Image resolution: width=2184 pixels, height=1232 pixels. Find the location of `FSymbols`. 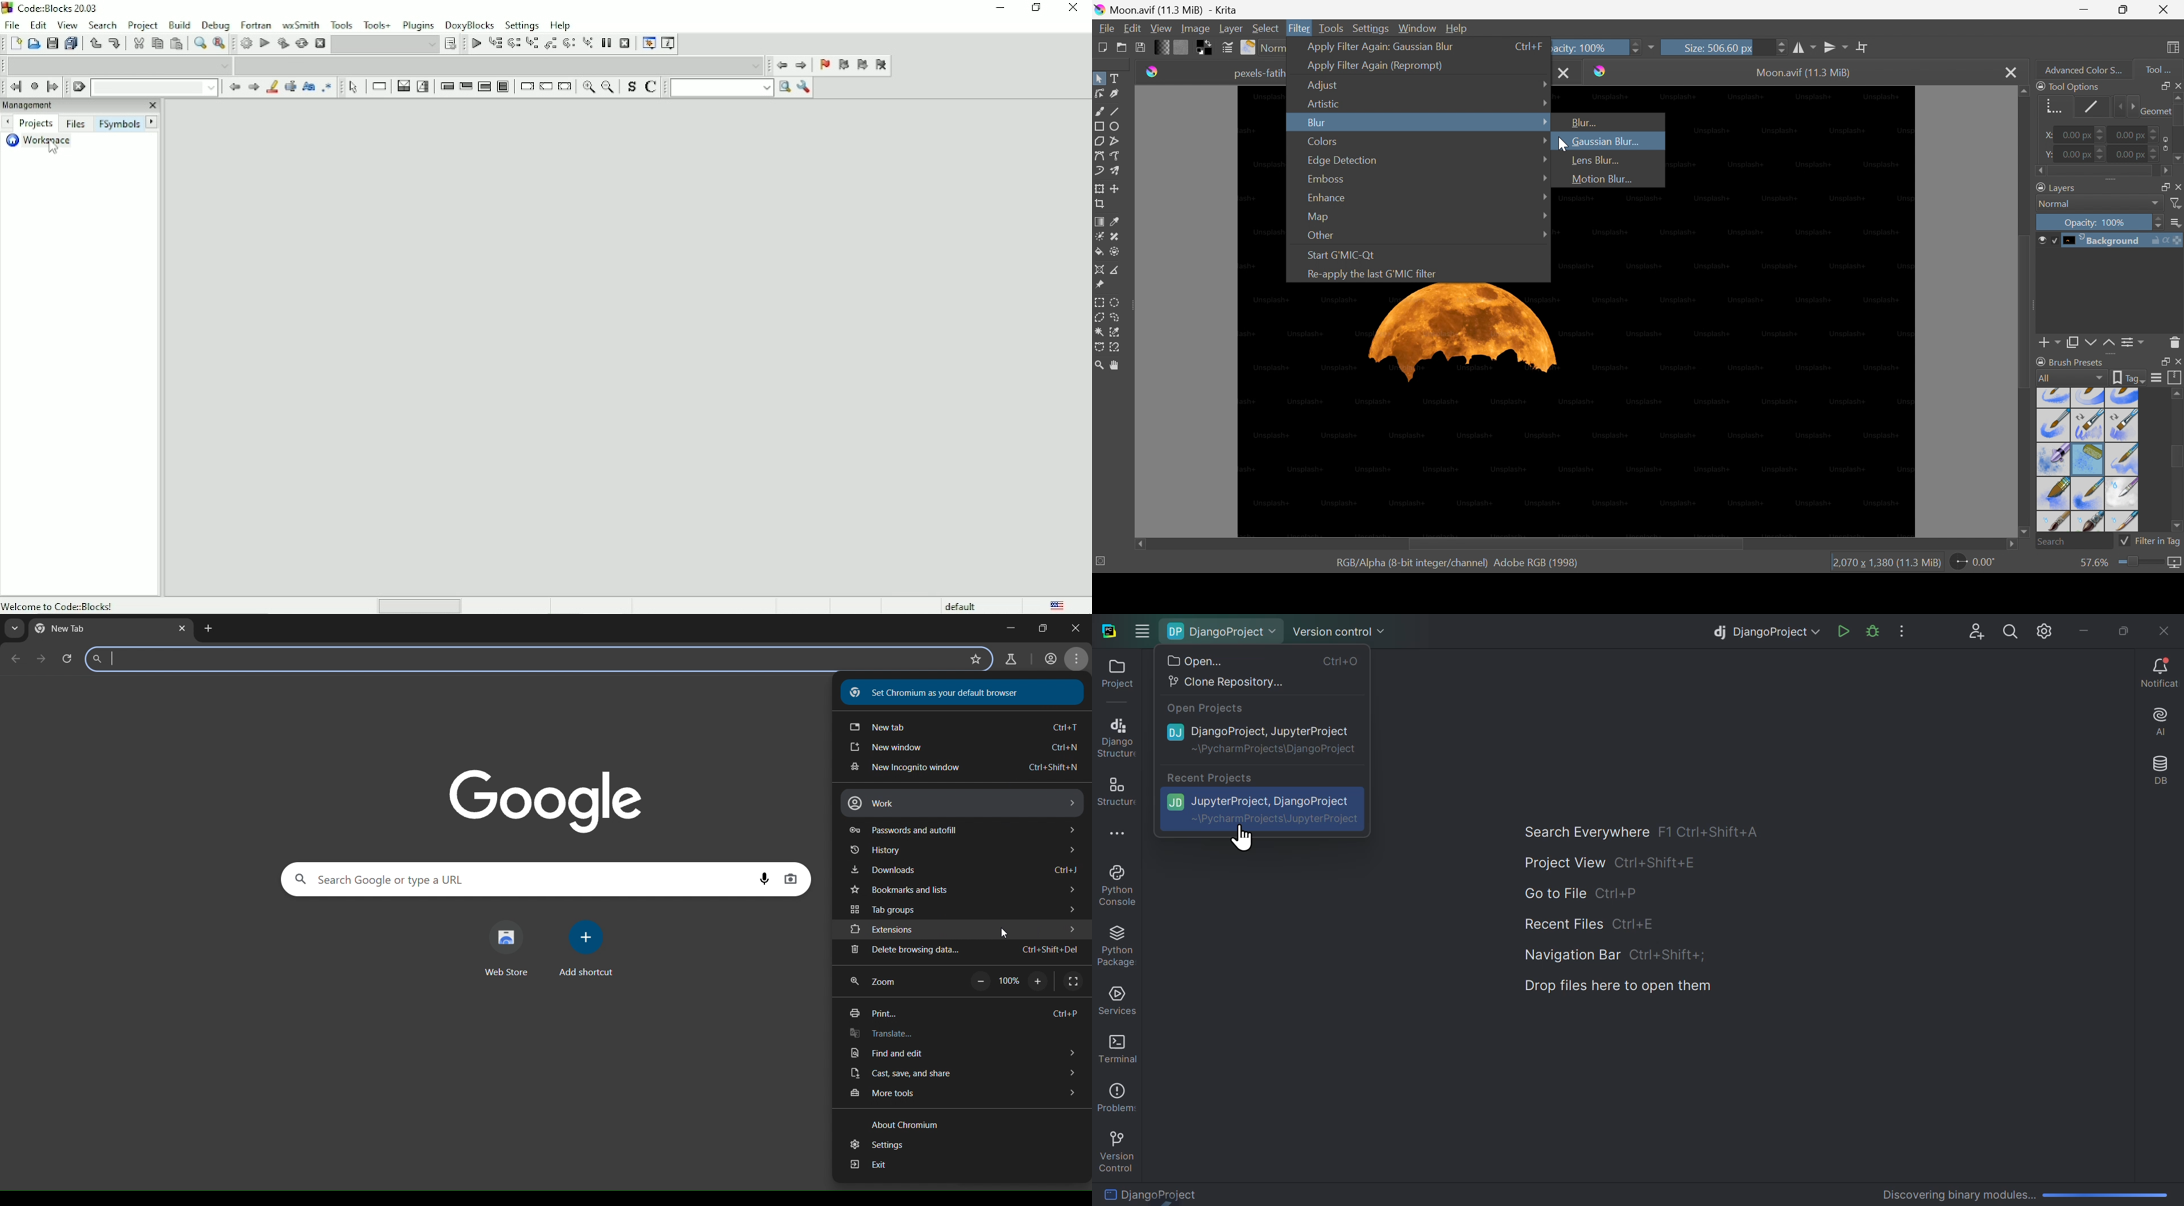

FSymbols is located at coordinates (118, 124).